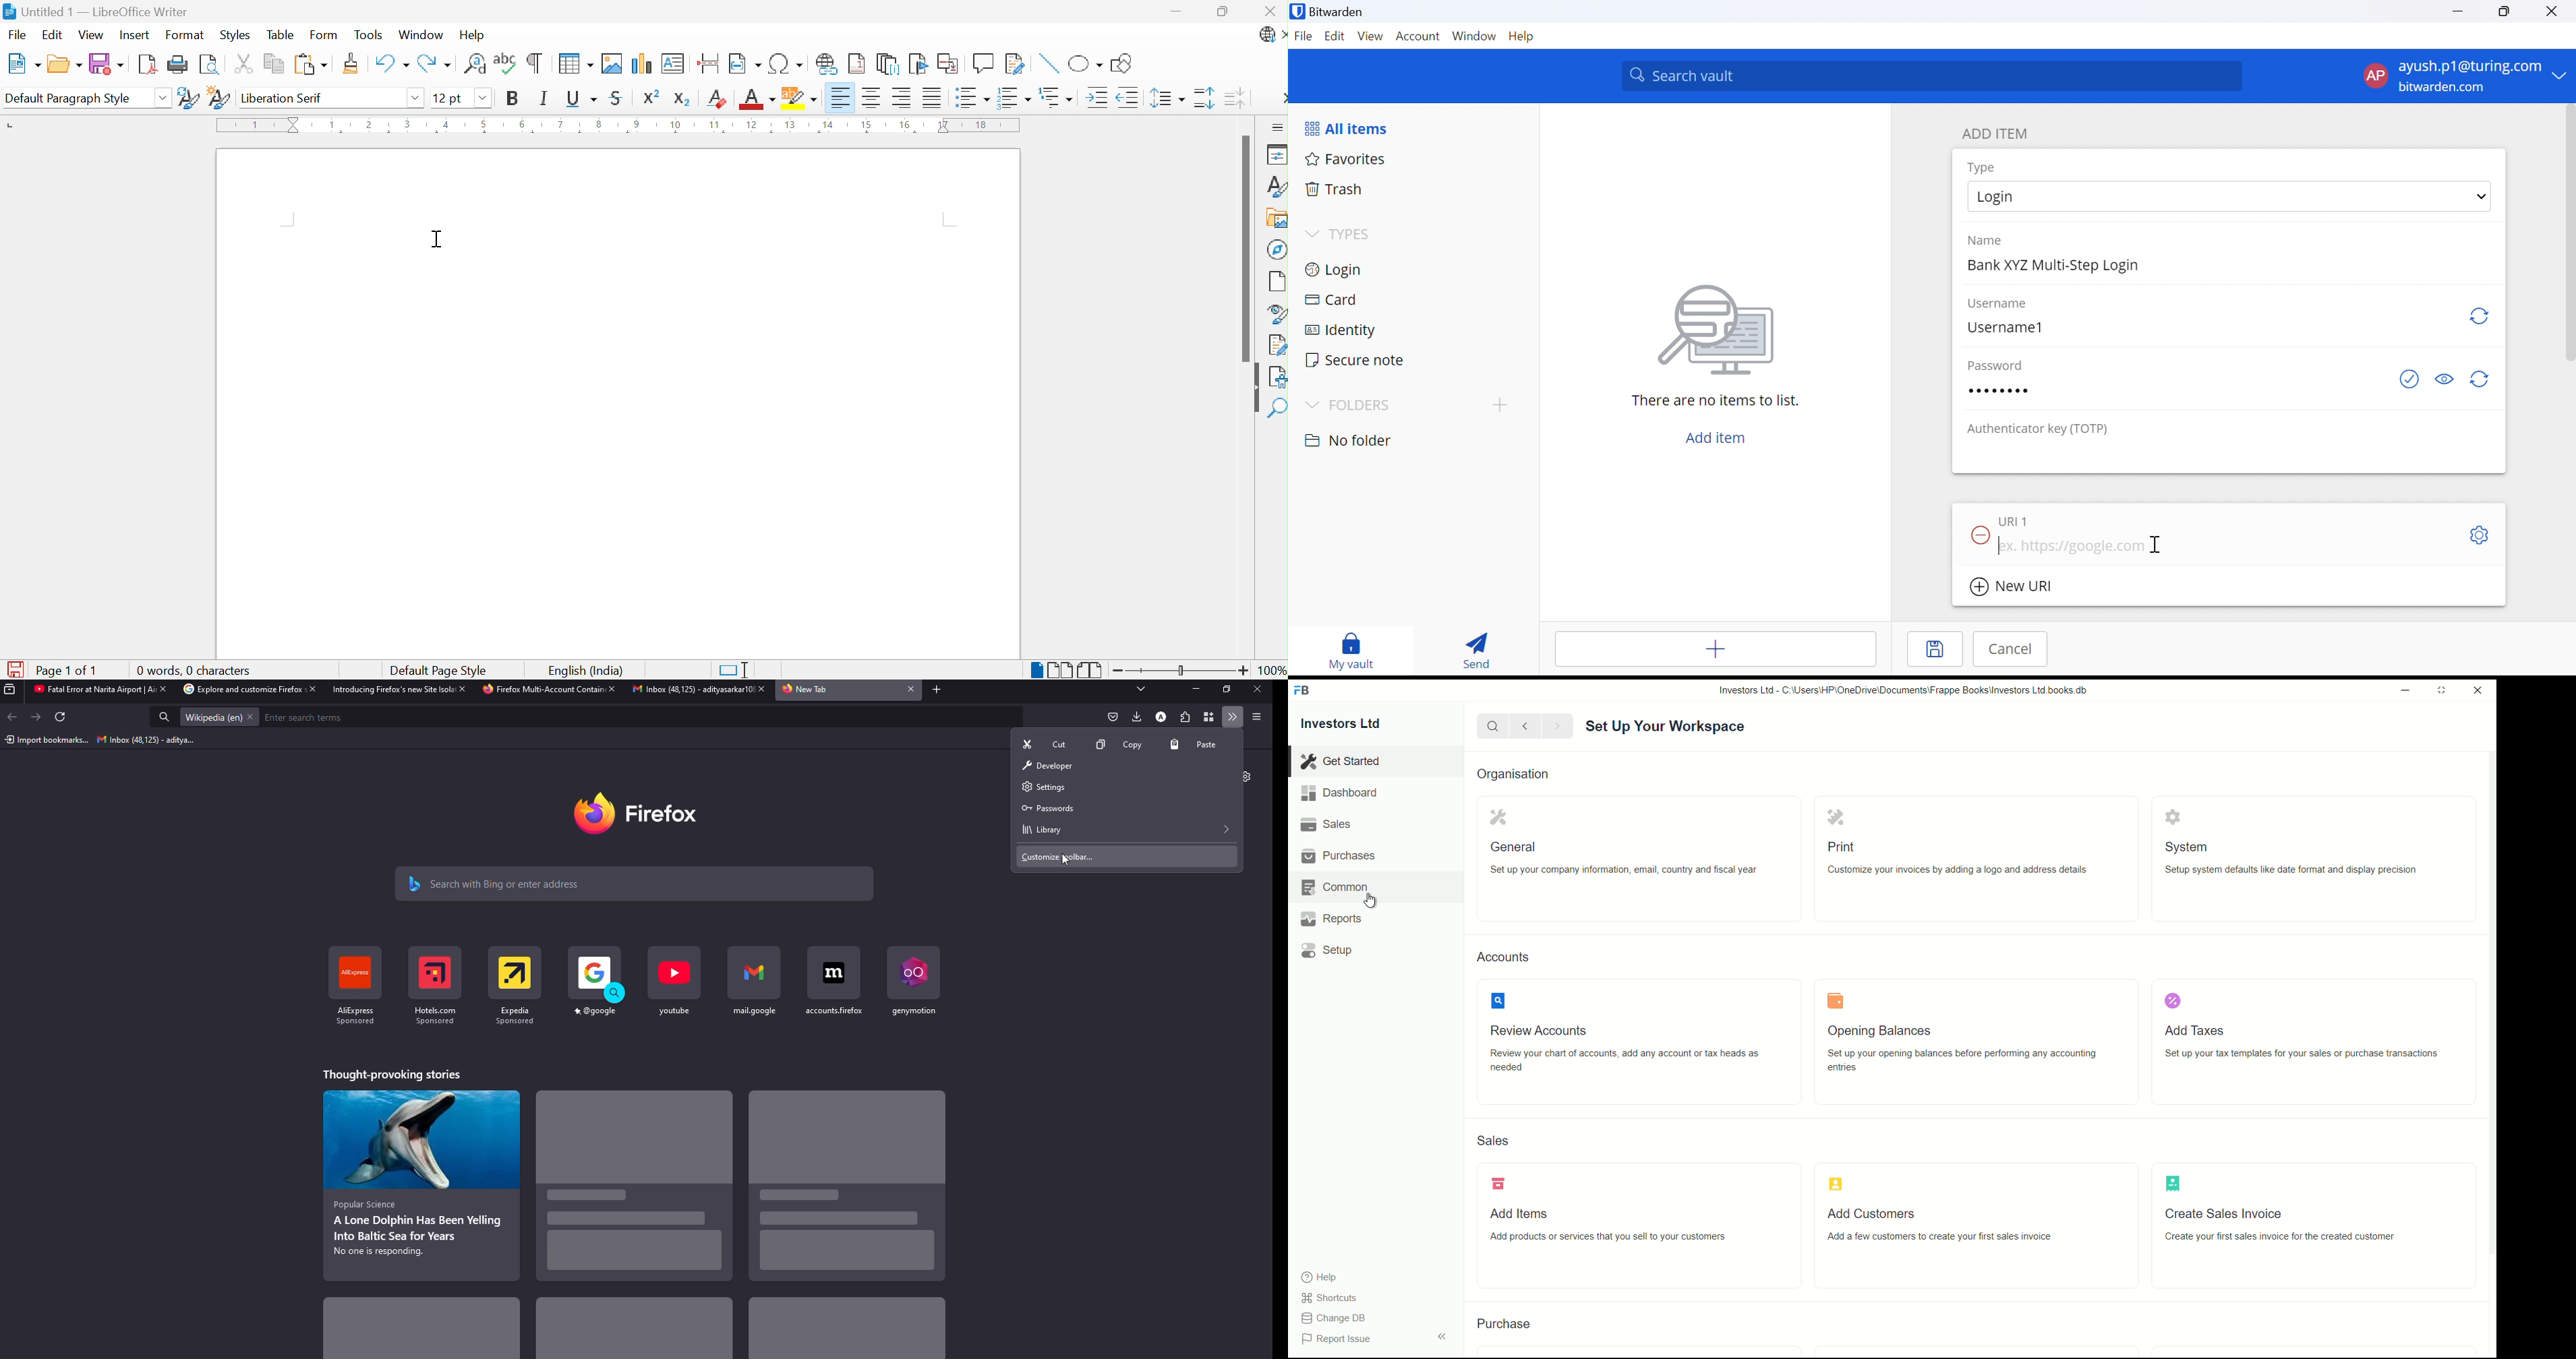  Describe the element at coordinates (163, 96) in the screenshot. I see `Drop Down` at that location.